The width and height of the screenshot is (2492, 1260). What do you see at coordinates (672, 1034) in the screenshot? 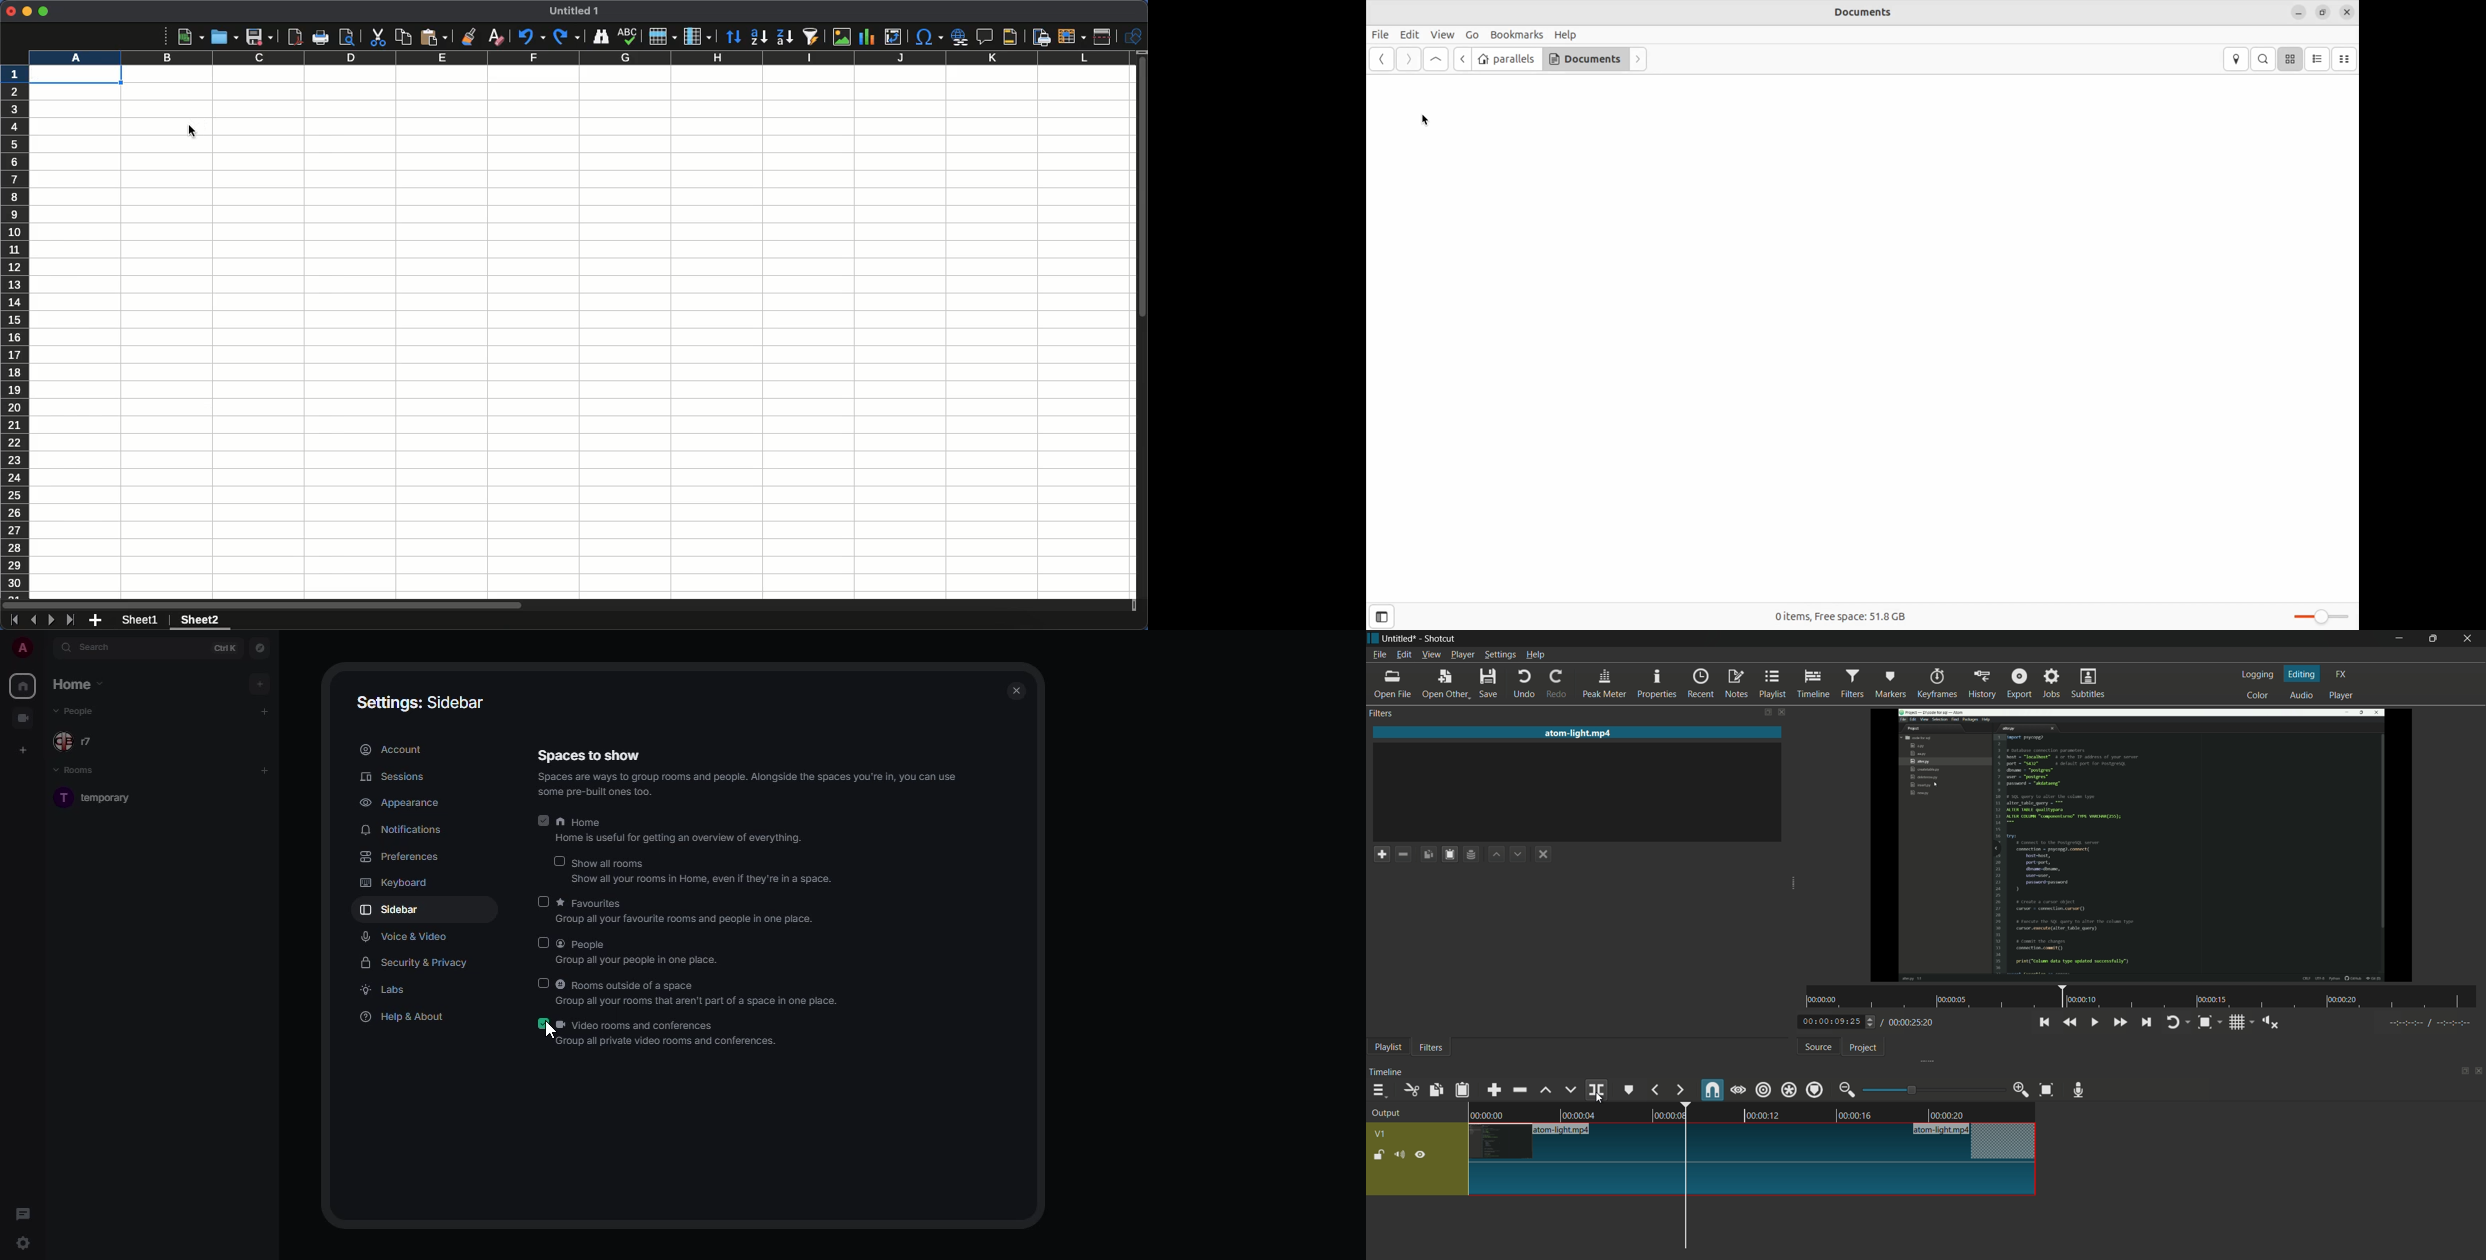
I see `video rooms and conferences` at bounding box center [672, 1034].